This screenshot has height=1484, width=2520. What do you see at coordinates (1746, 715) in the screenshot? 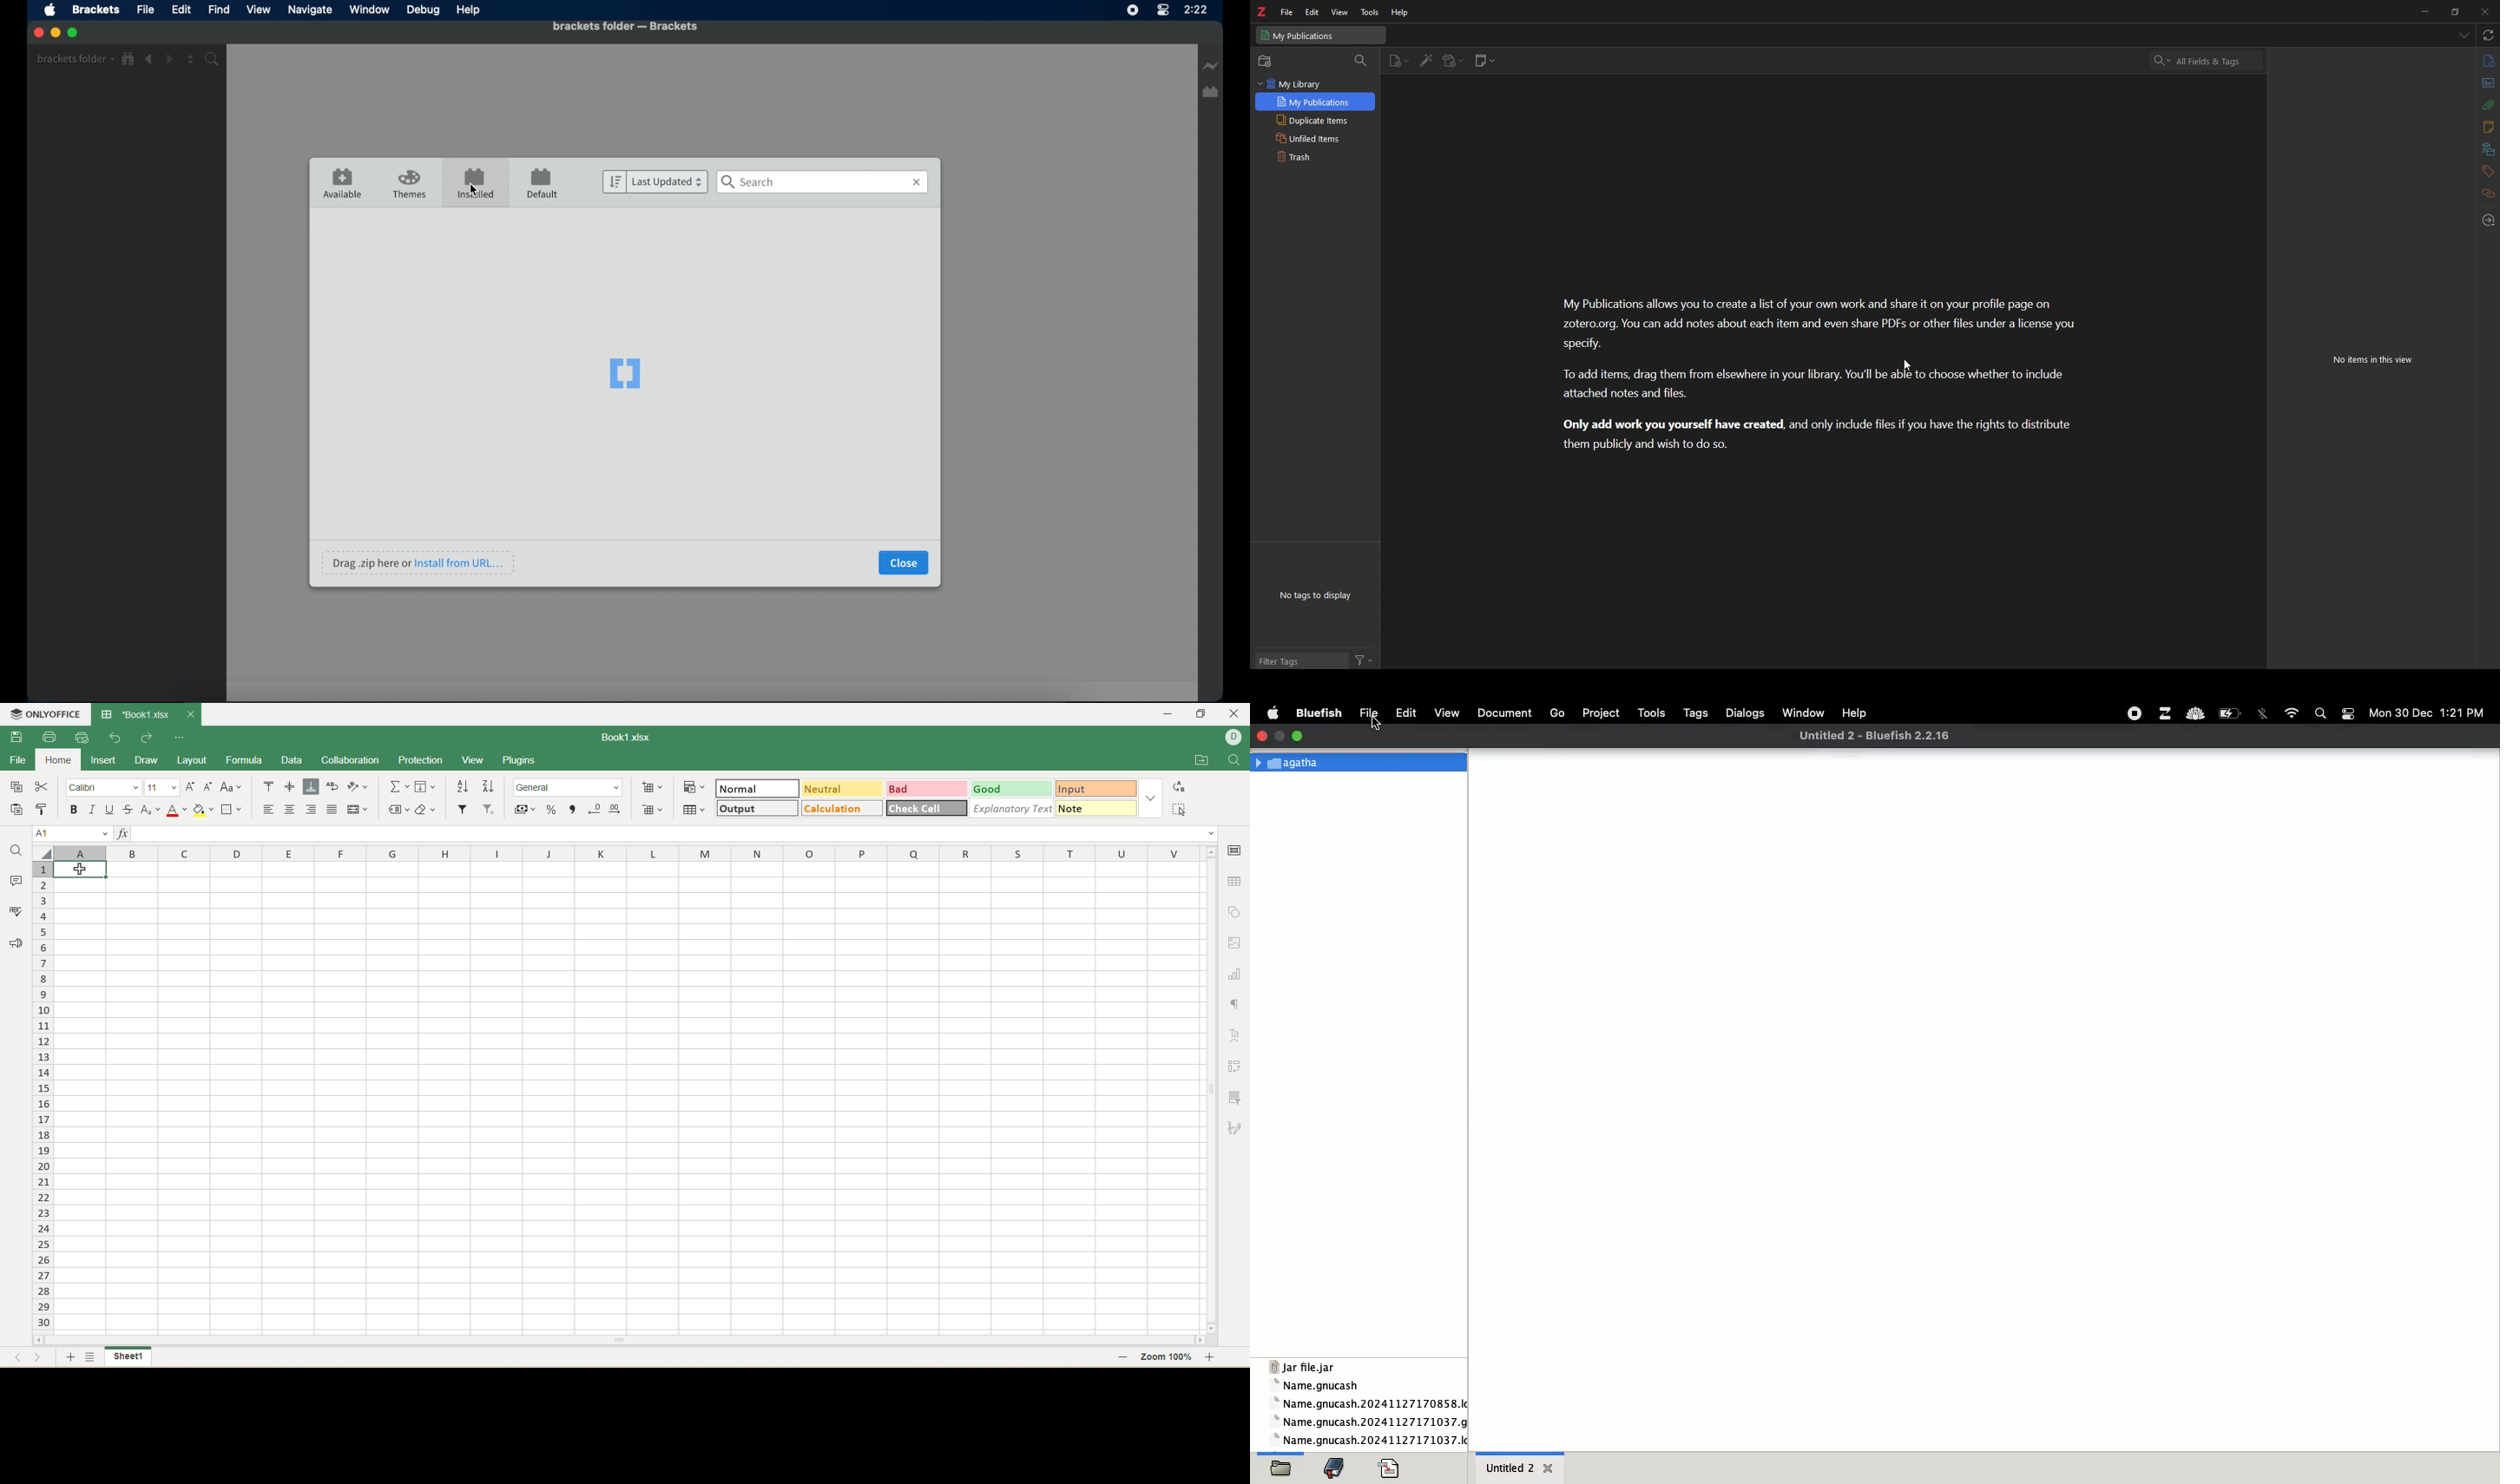
I see `dialogs` at bounding box center [1746, 715].